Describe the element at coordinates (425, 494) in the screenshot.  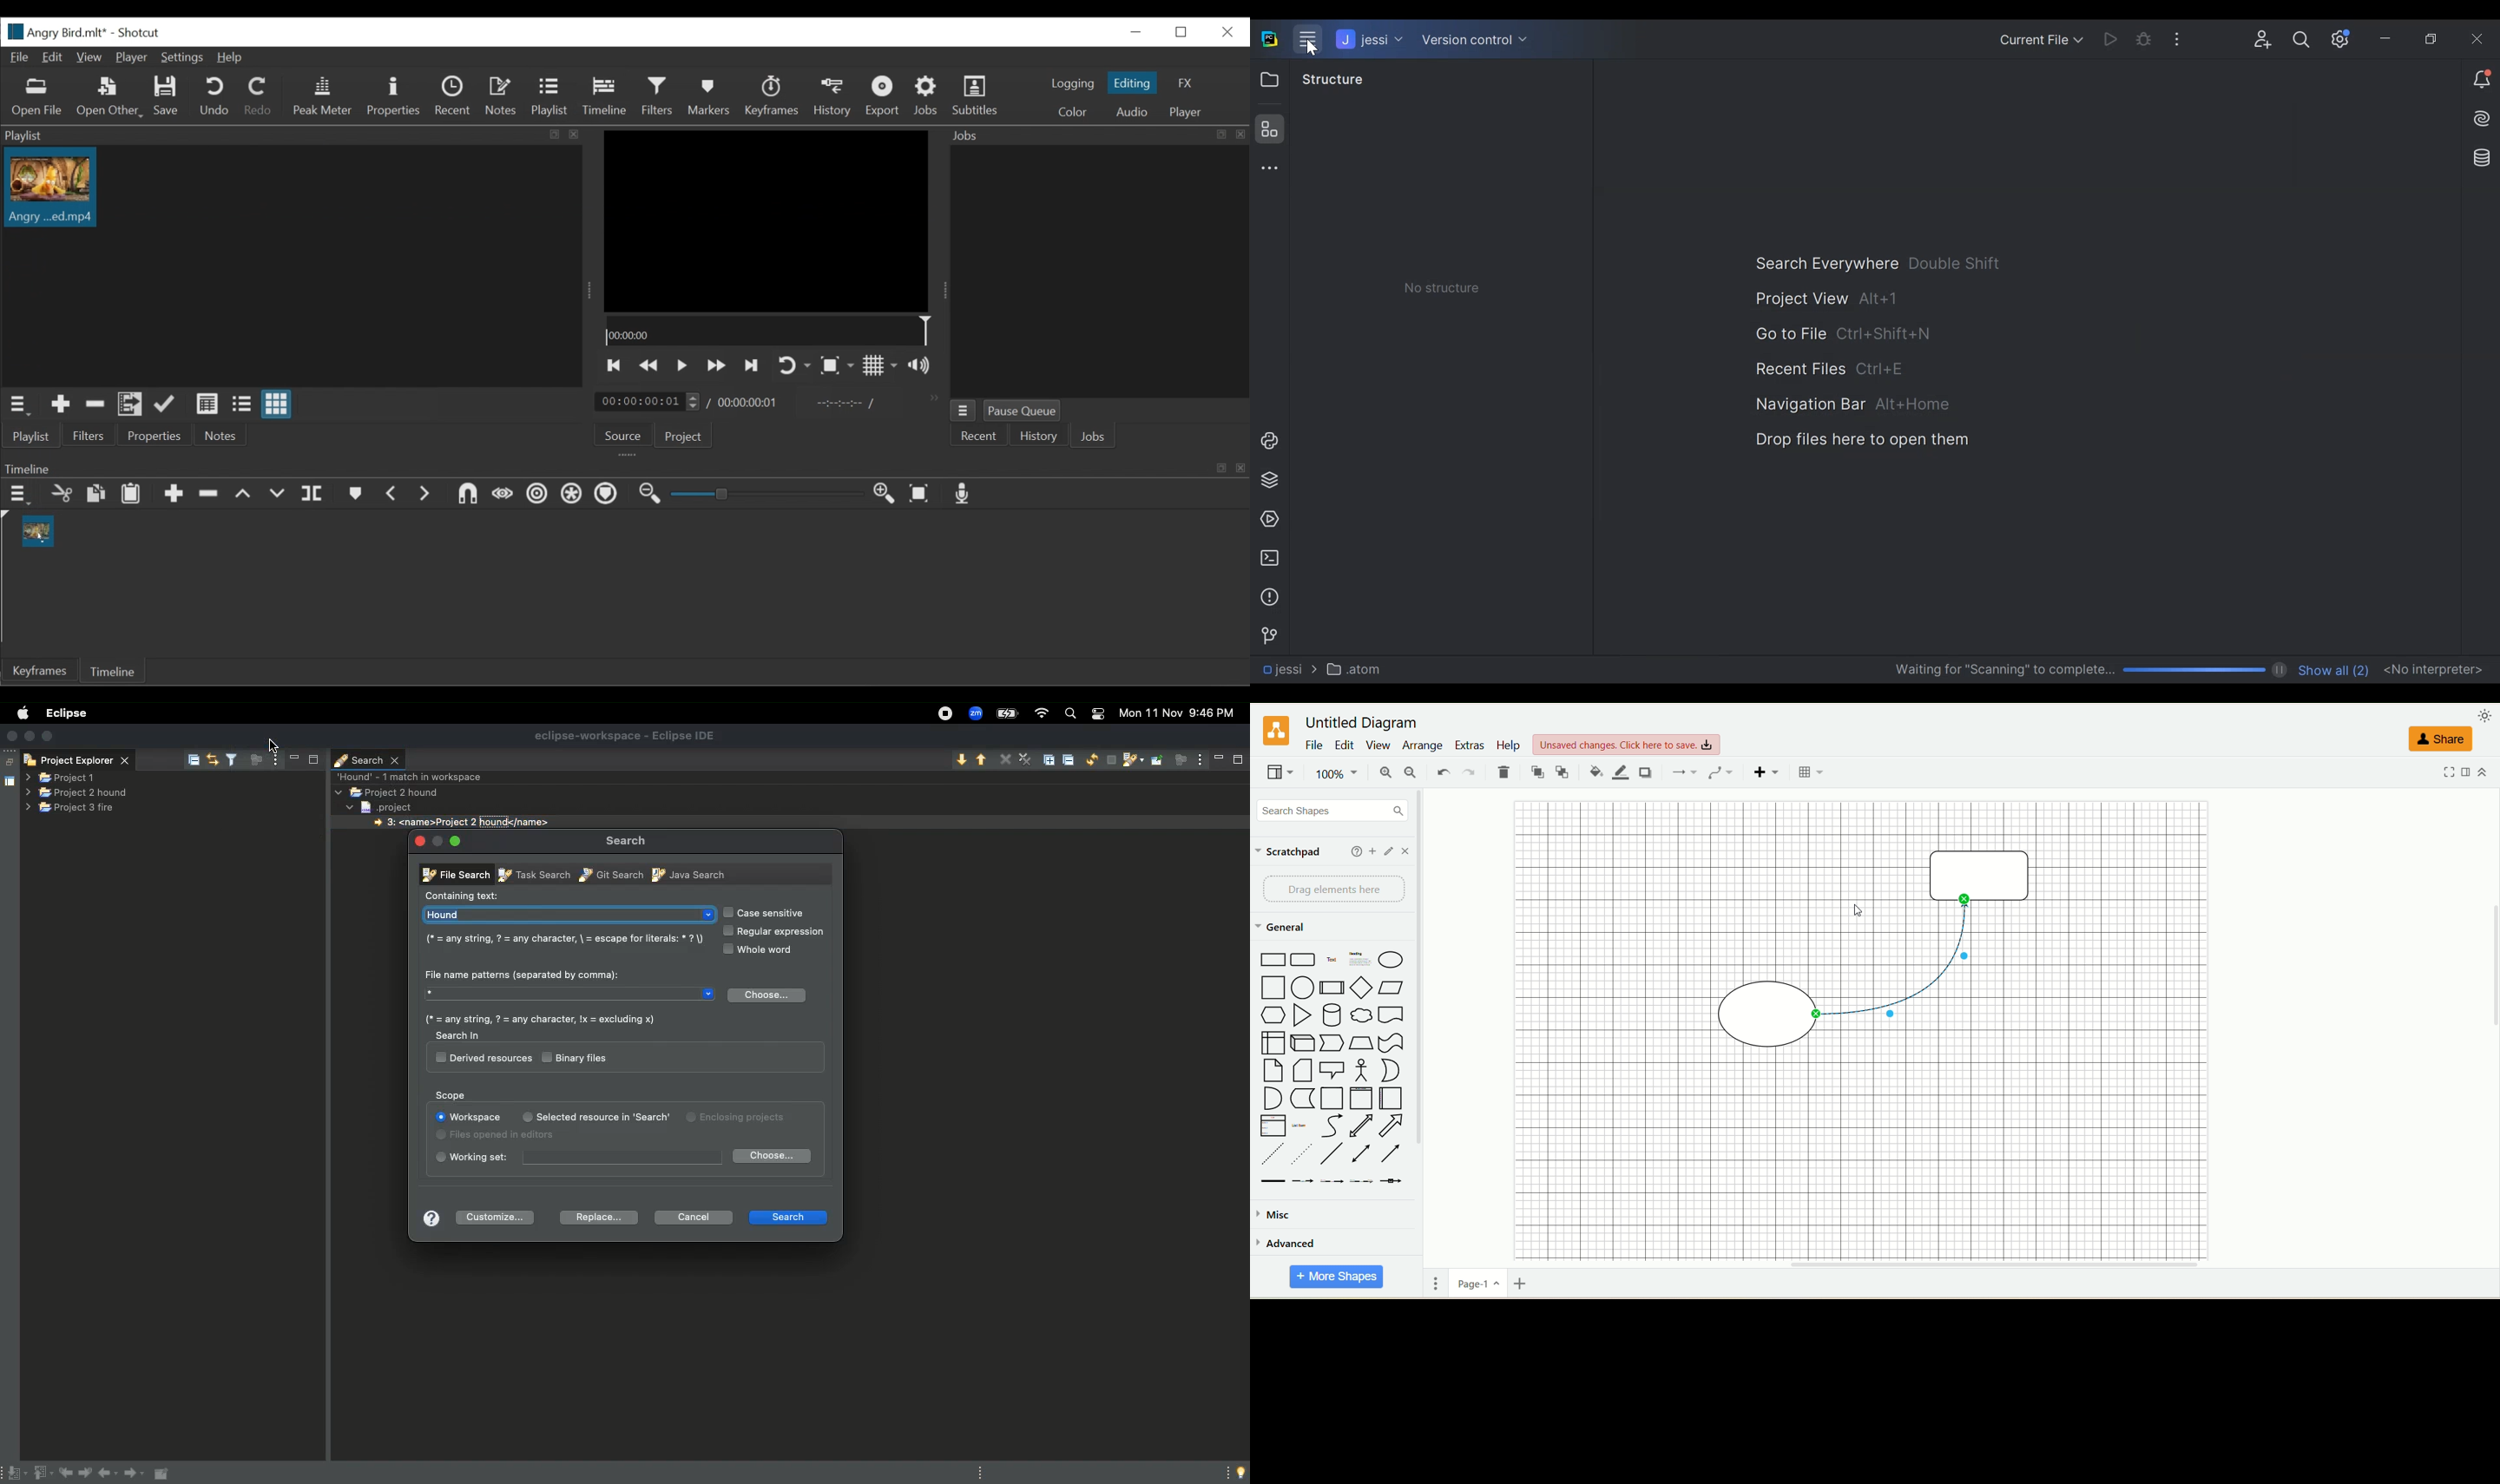
I see `Next Marker` at that location.